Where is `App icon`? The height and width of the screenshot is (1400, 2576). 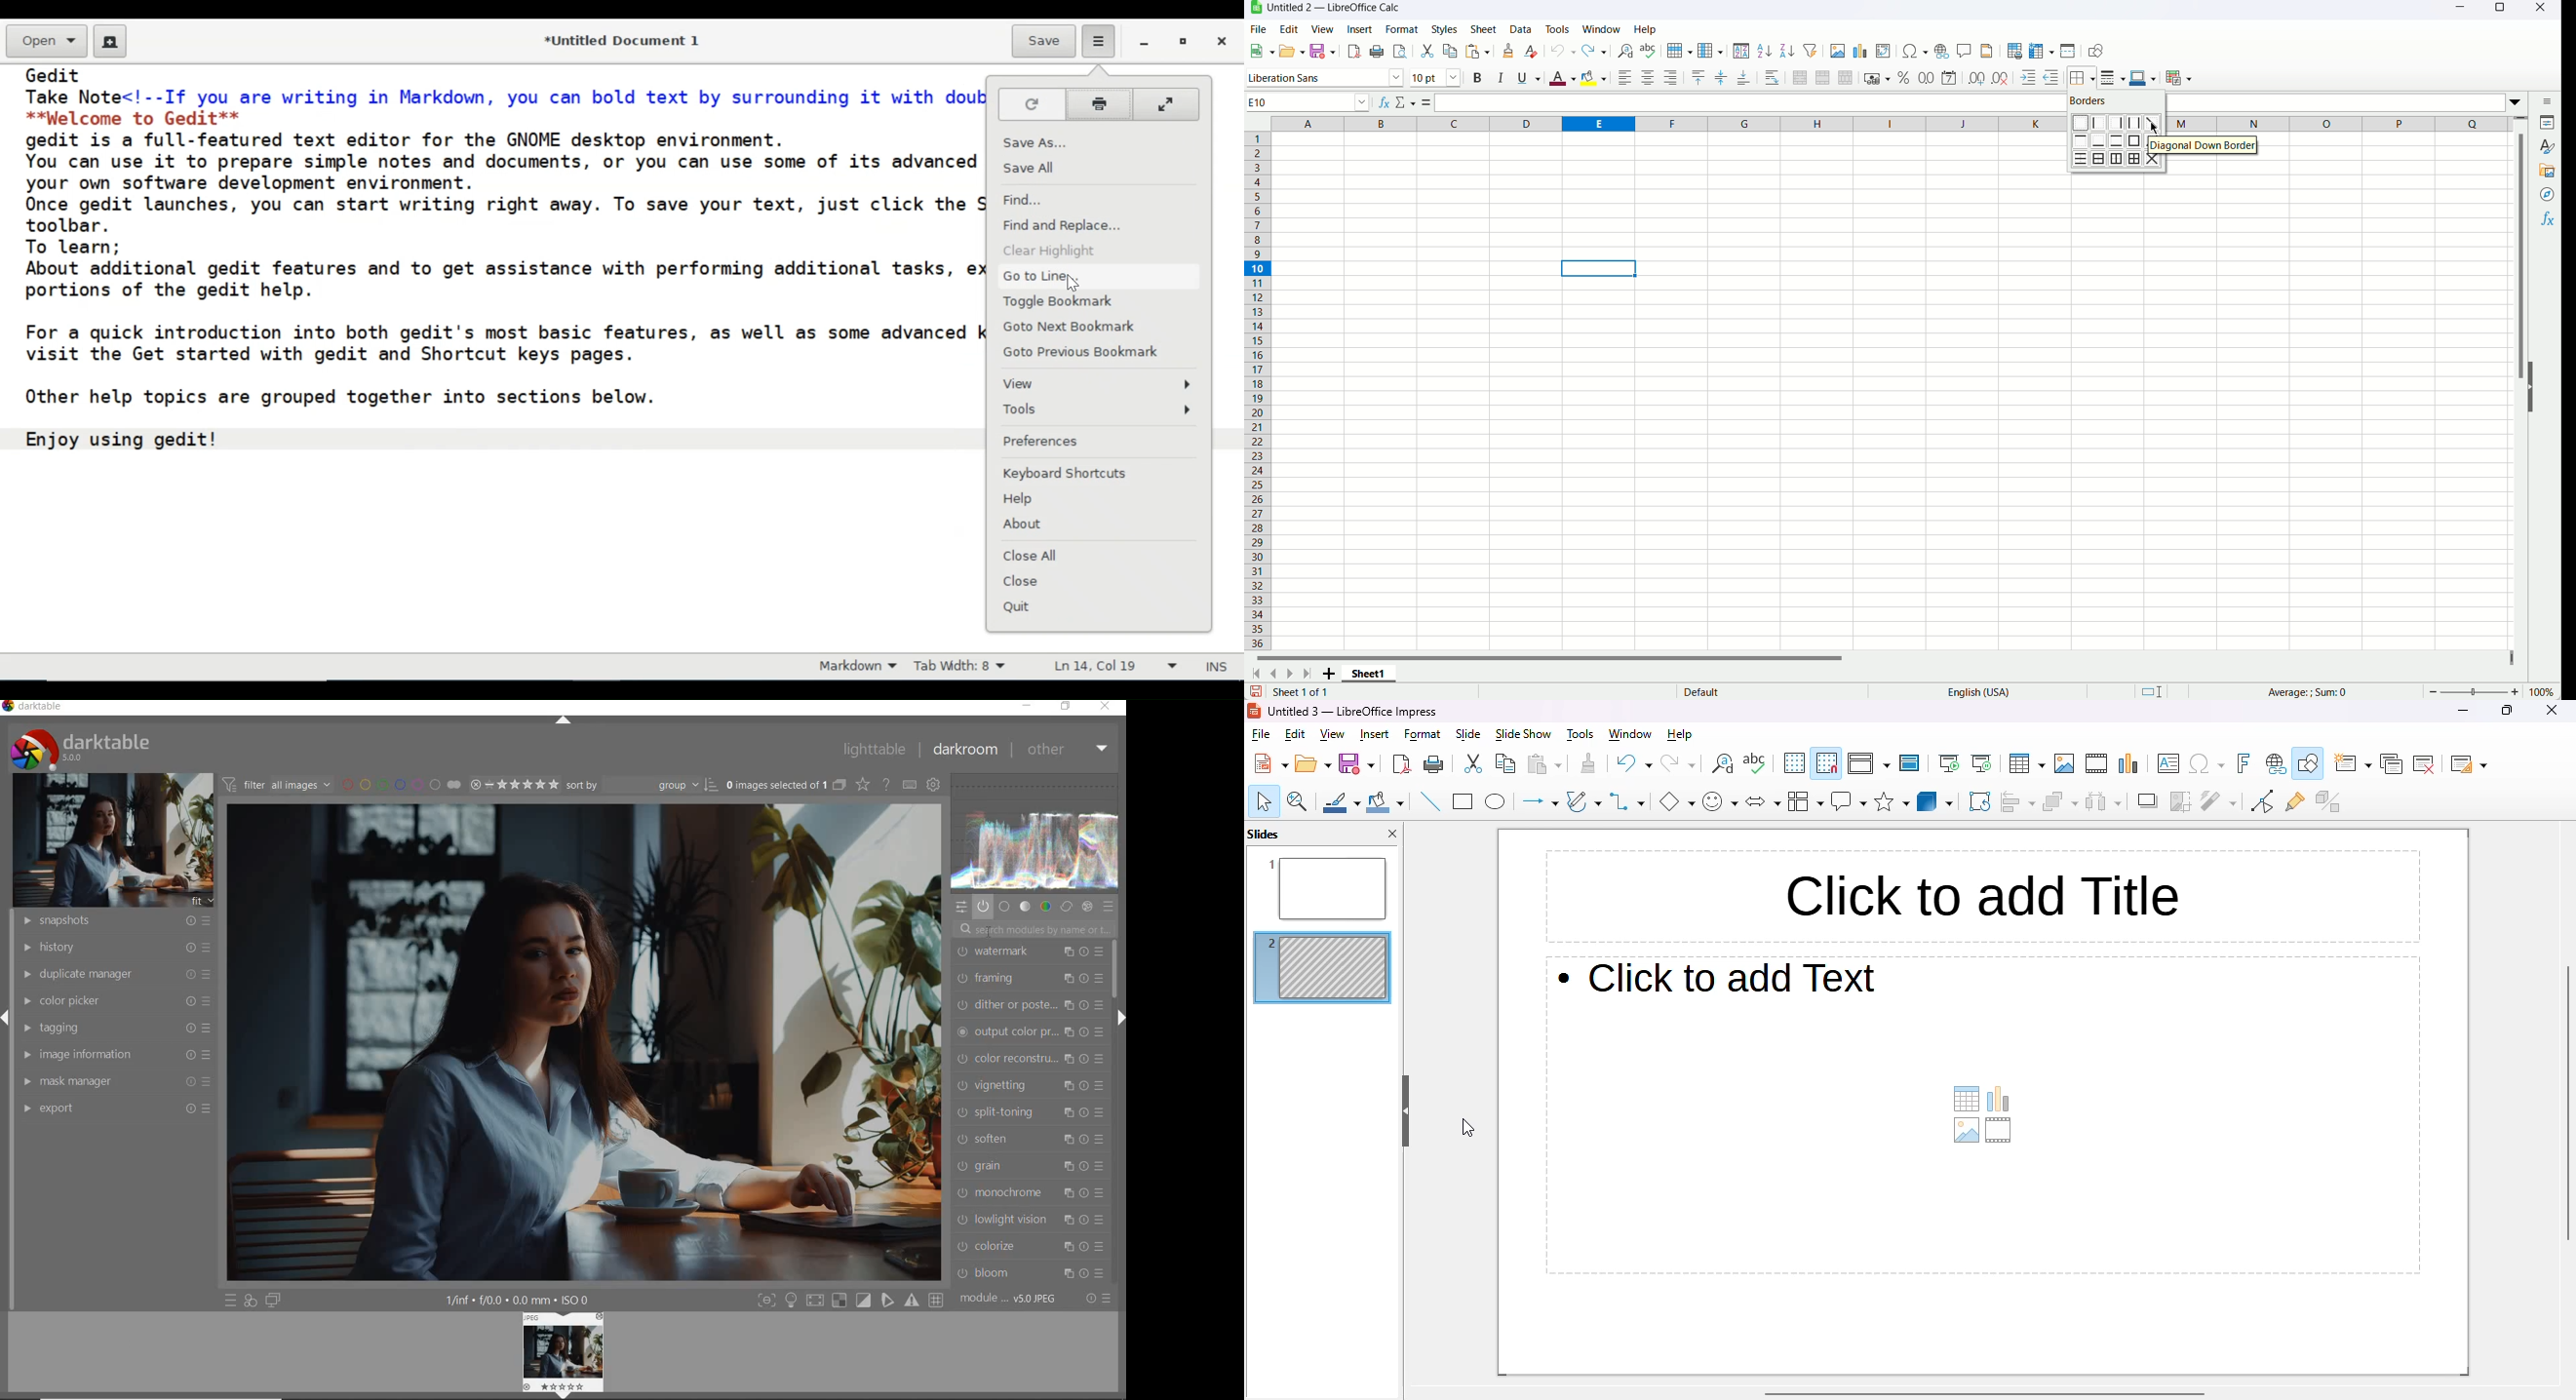 App icon is located at coordinates (1254, 8).